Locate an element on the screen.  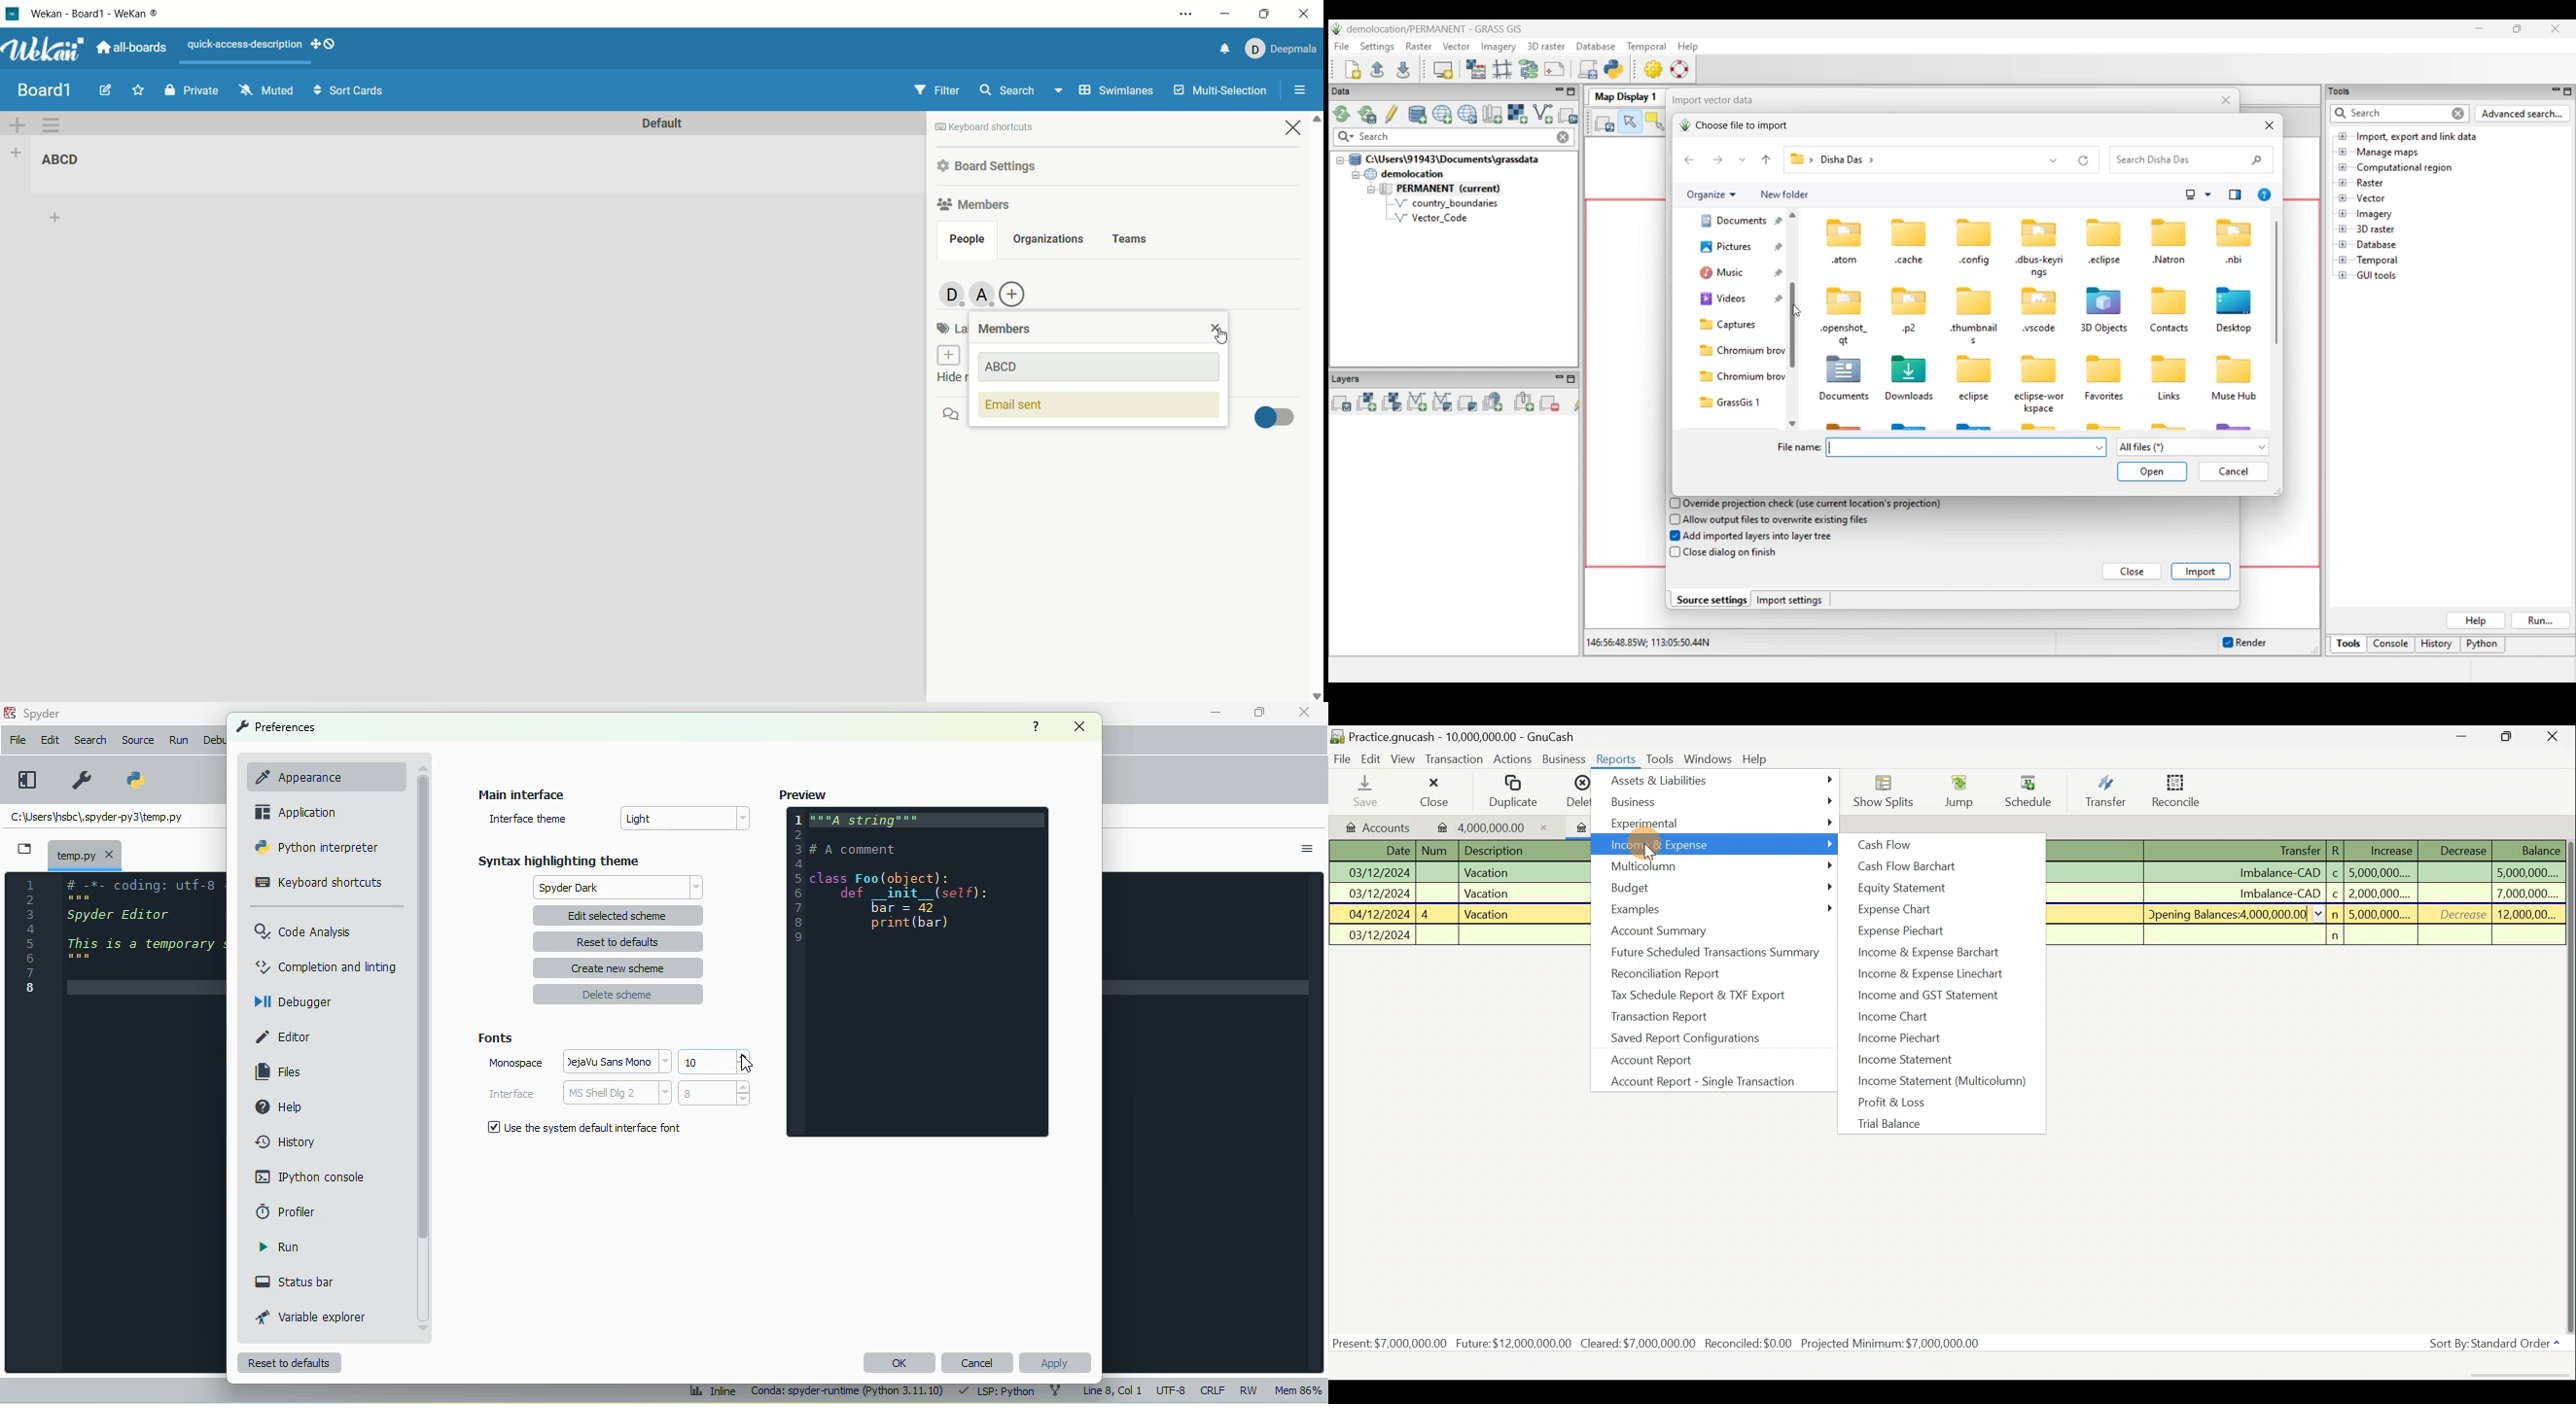
Experimental is located at coordinates (1720, 822).